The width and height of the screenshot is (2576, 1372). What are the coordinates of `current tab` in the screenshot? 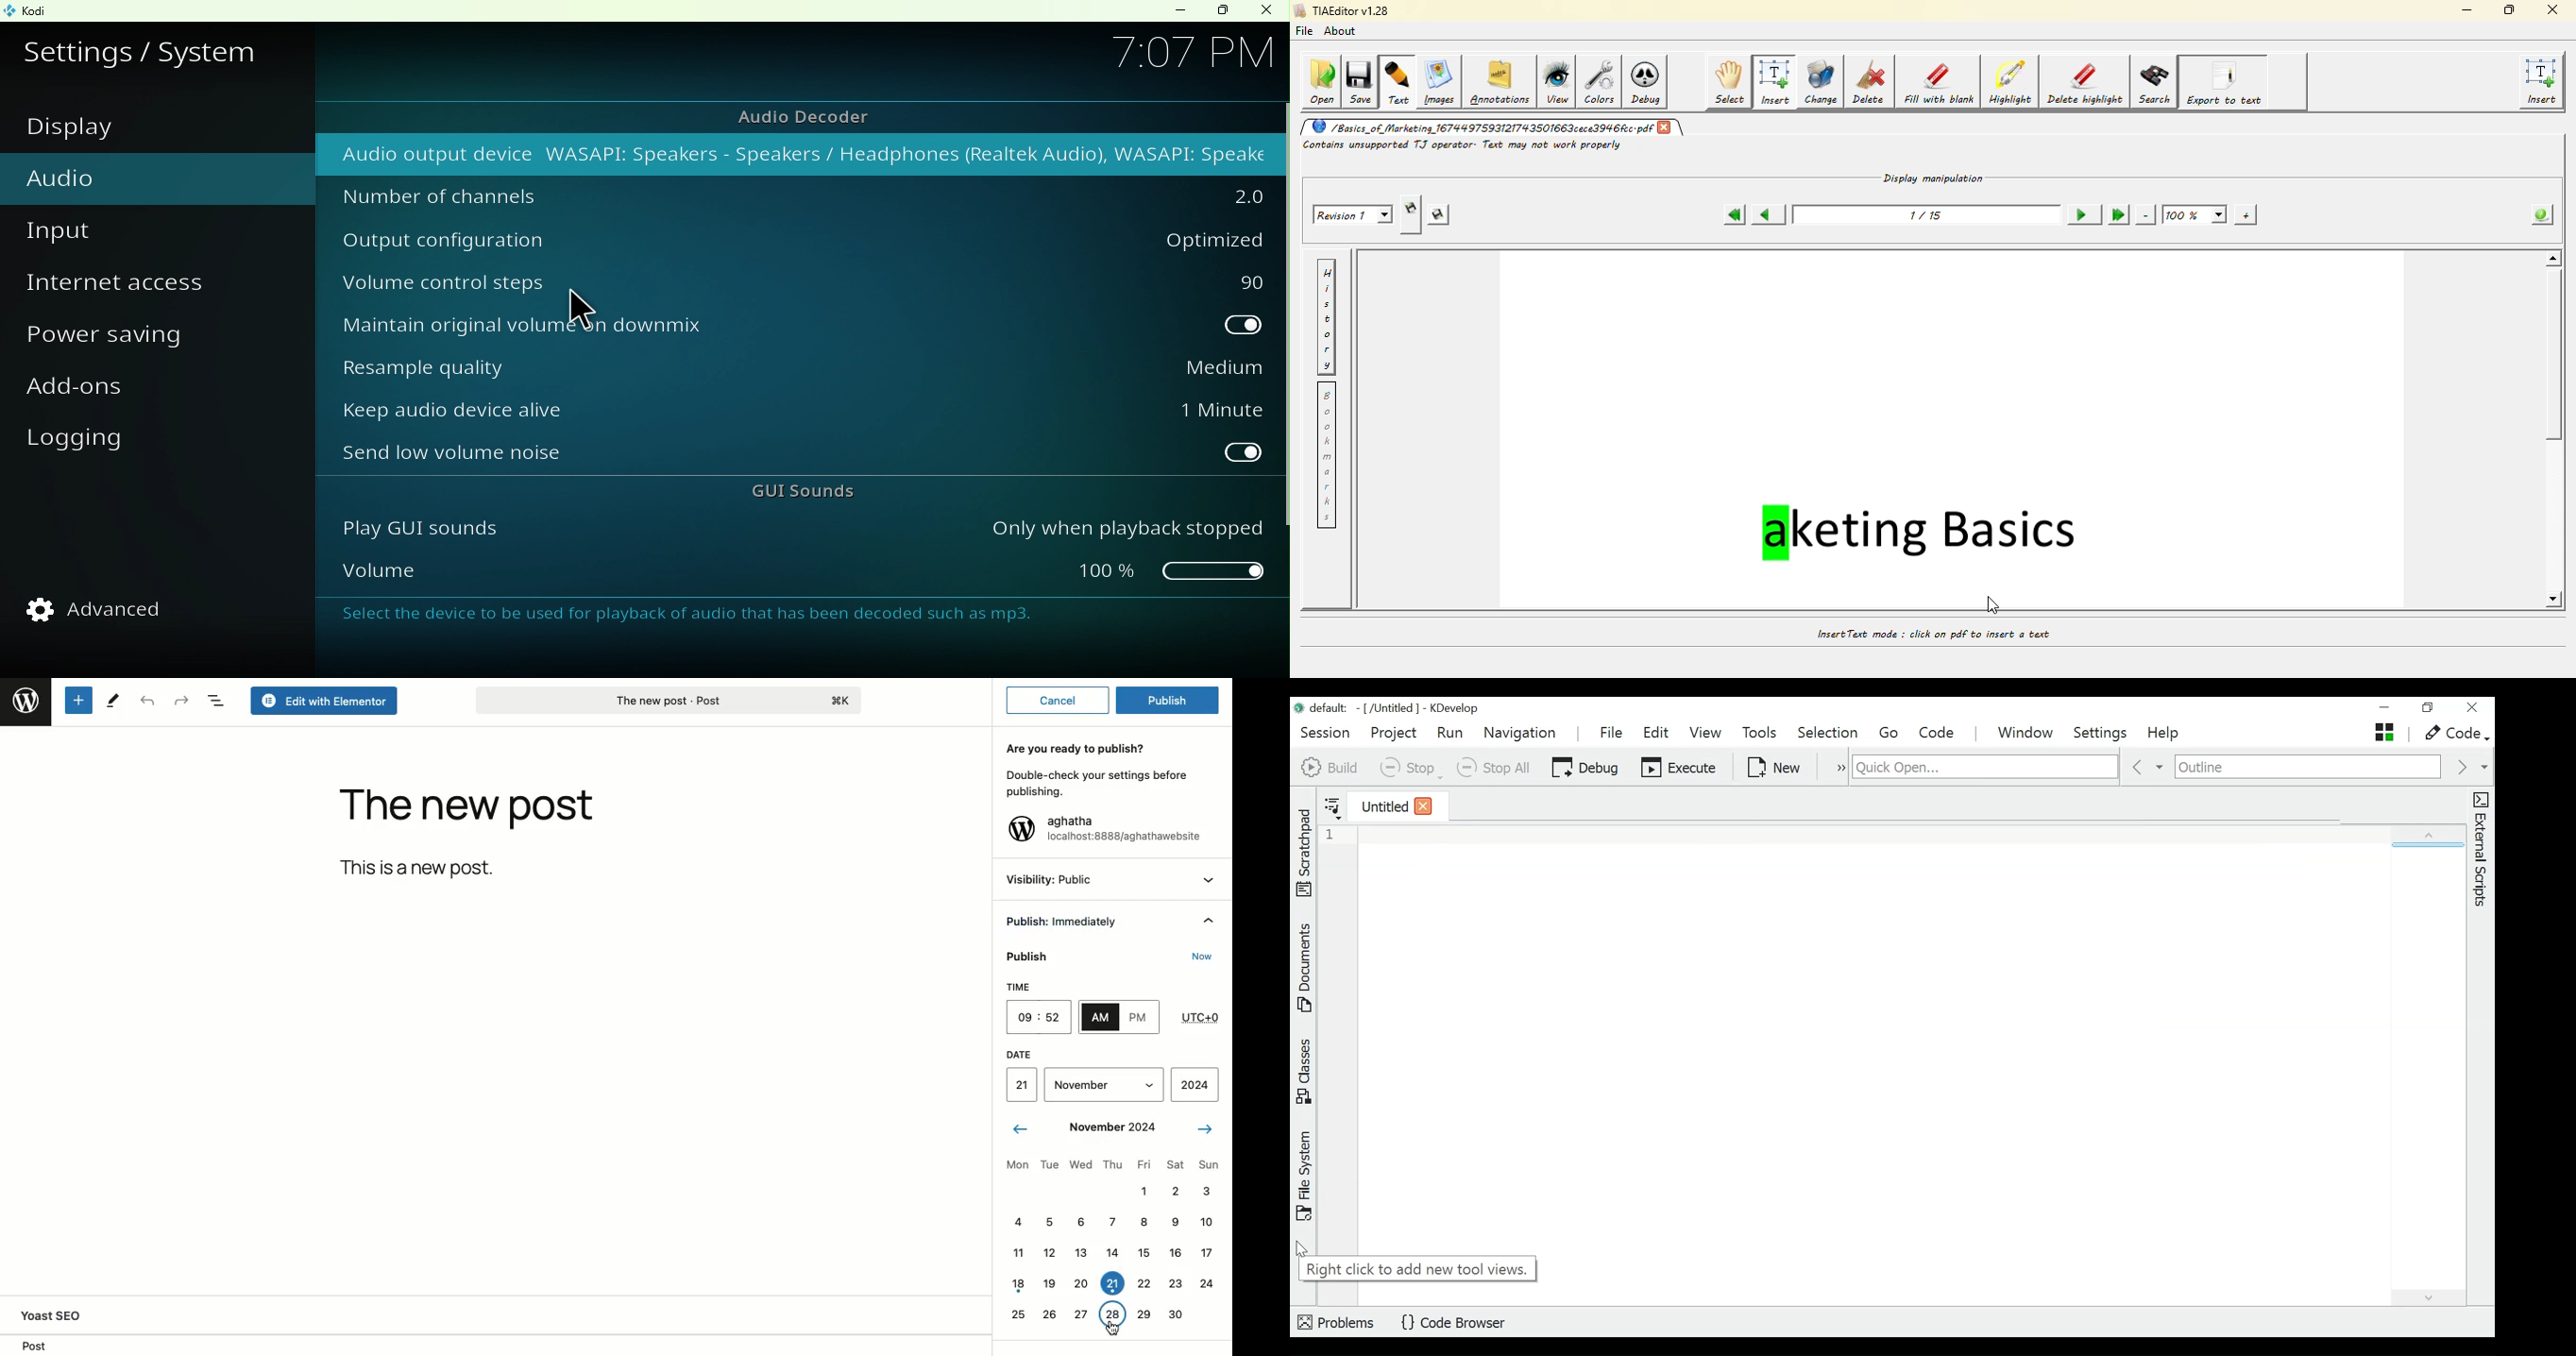 It's located at (1379, 809).